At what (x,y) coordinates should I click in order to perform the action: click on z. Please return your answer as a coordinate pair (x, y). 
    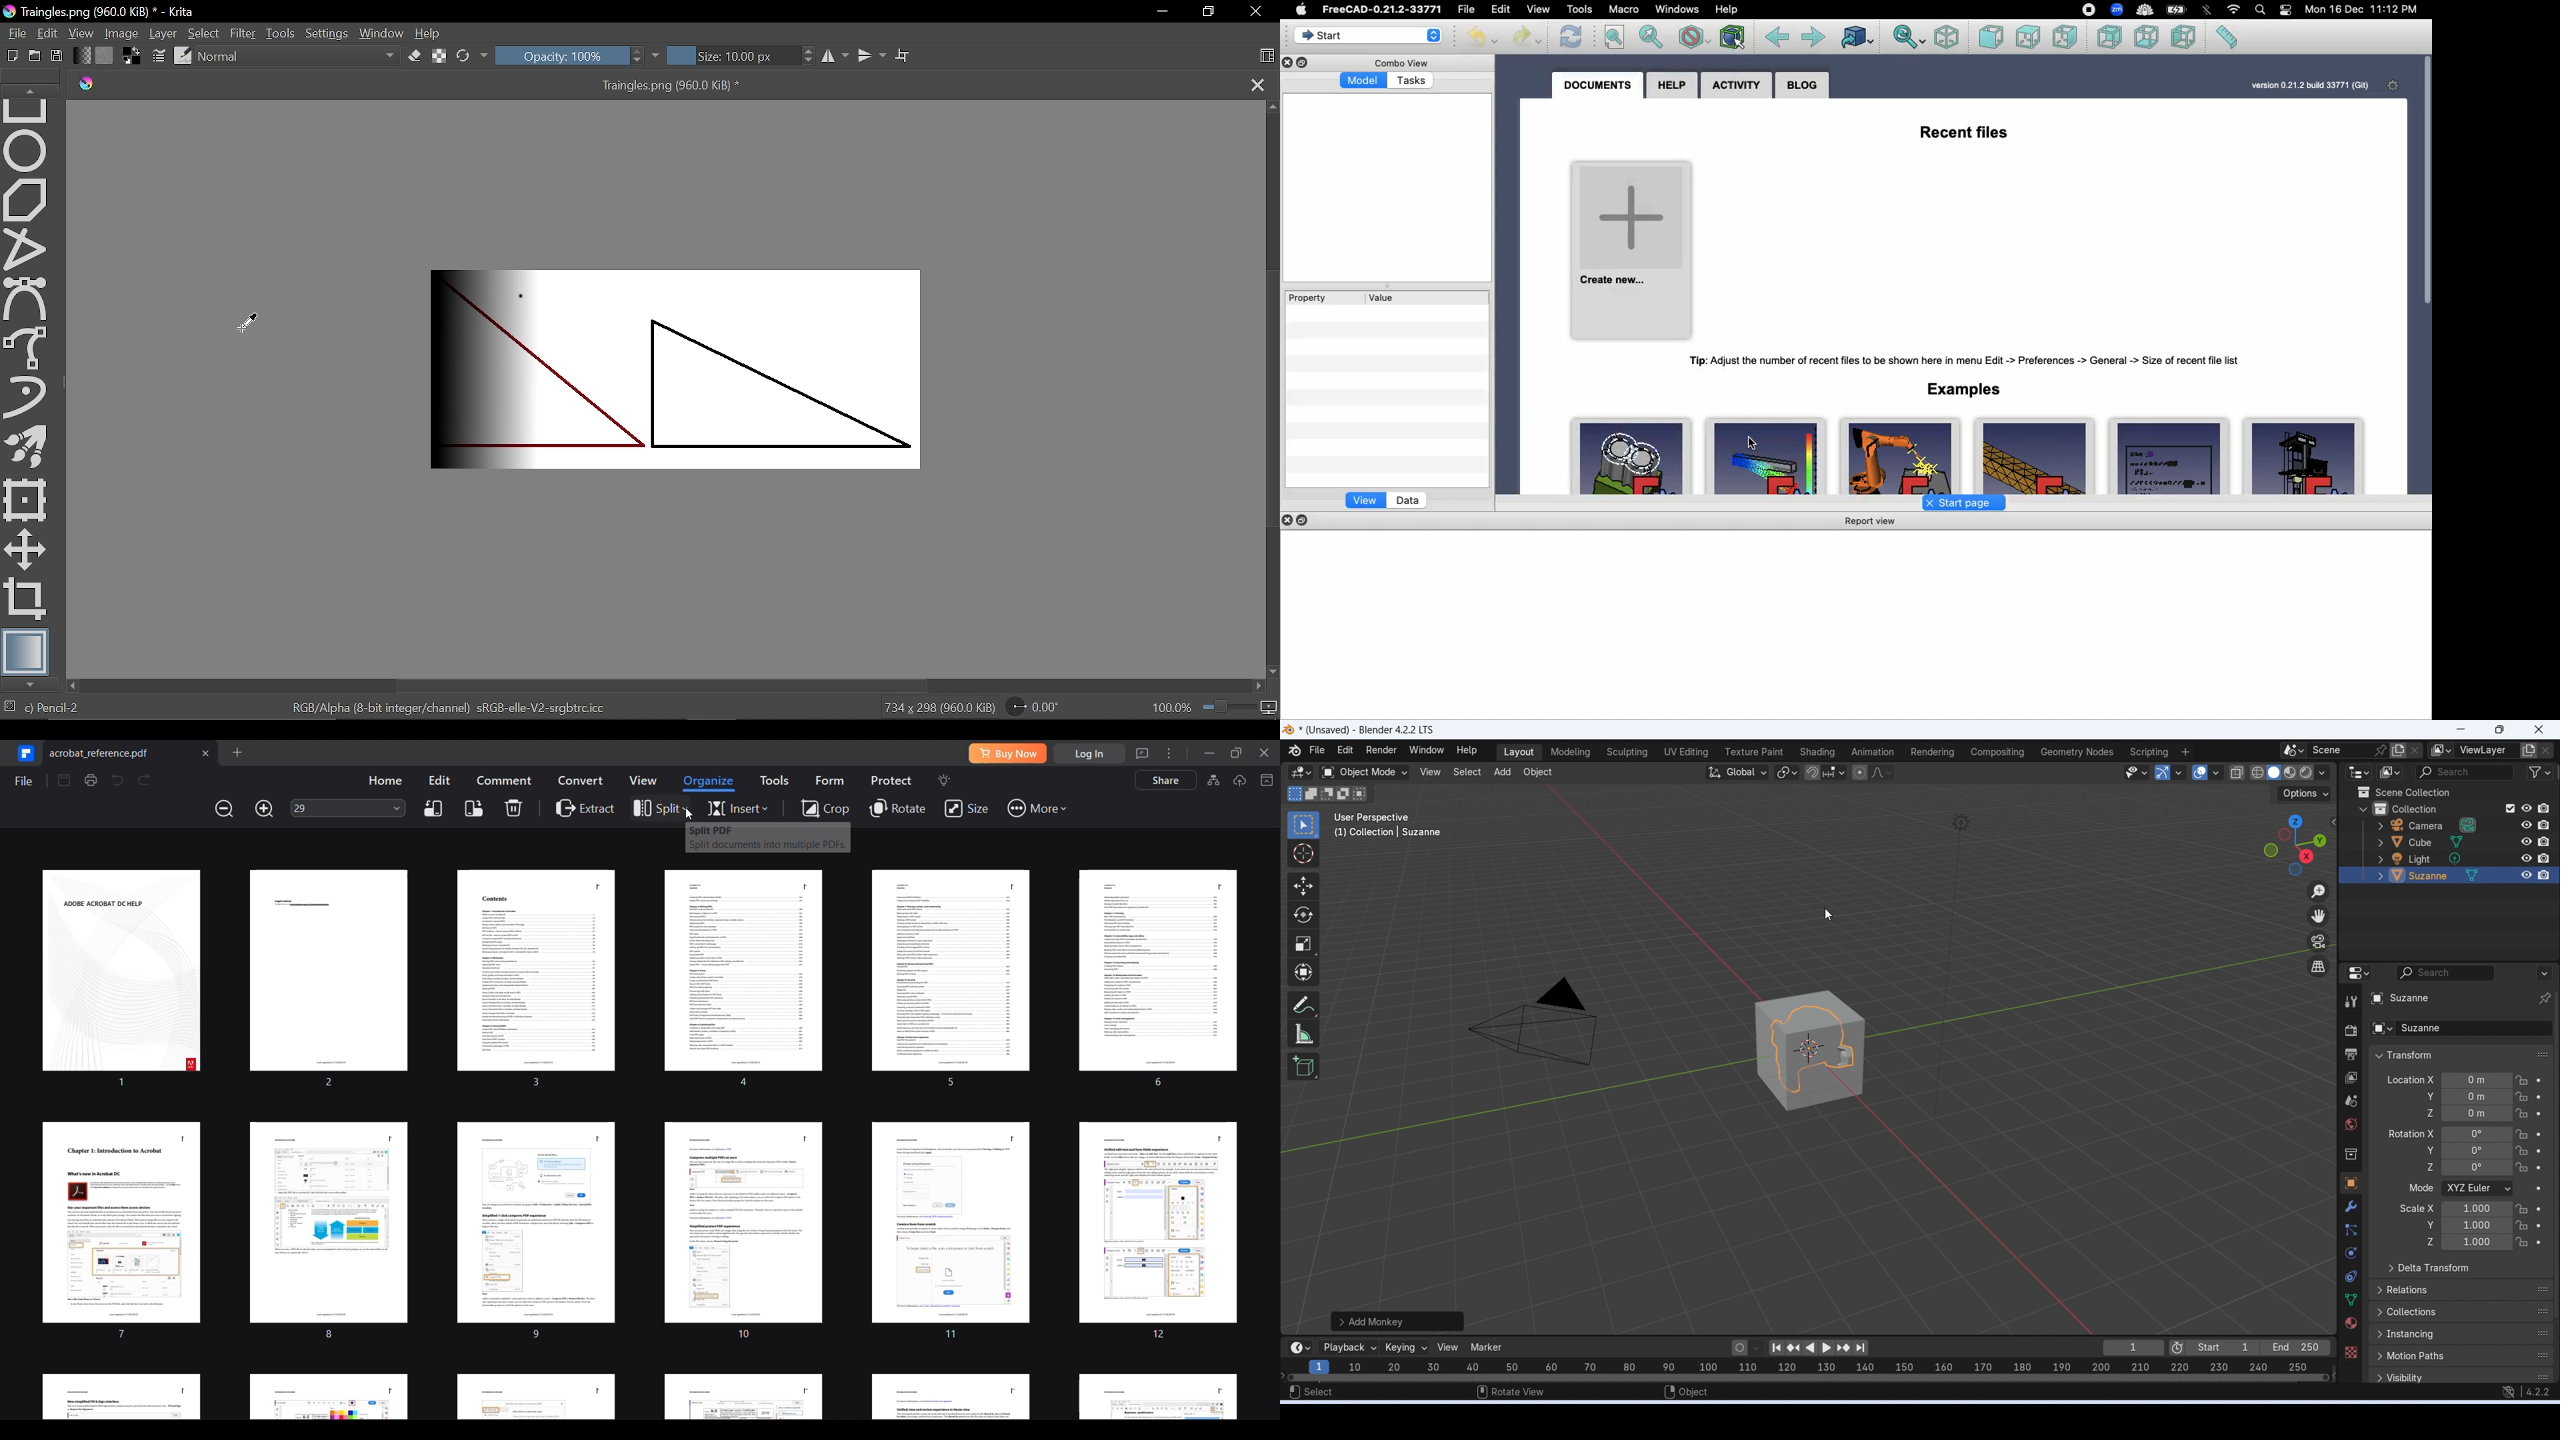
    Looking at the image, I should click on (2425, 1242).